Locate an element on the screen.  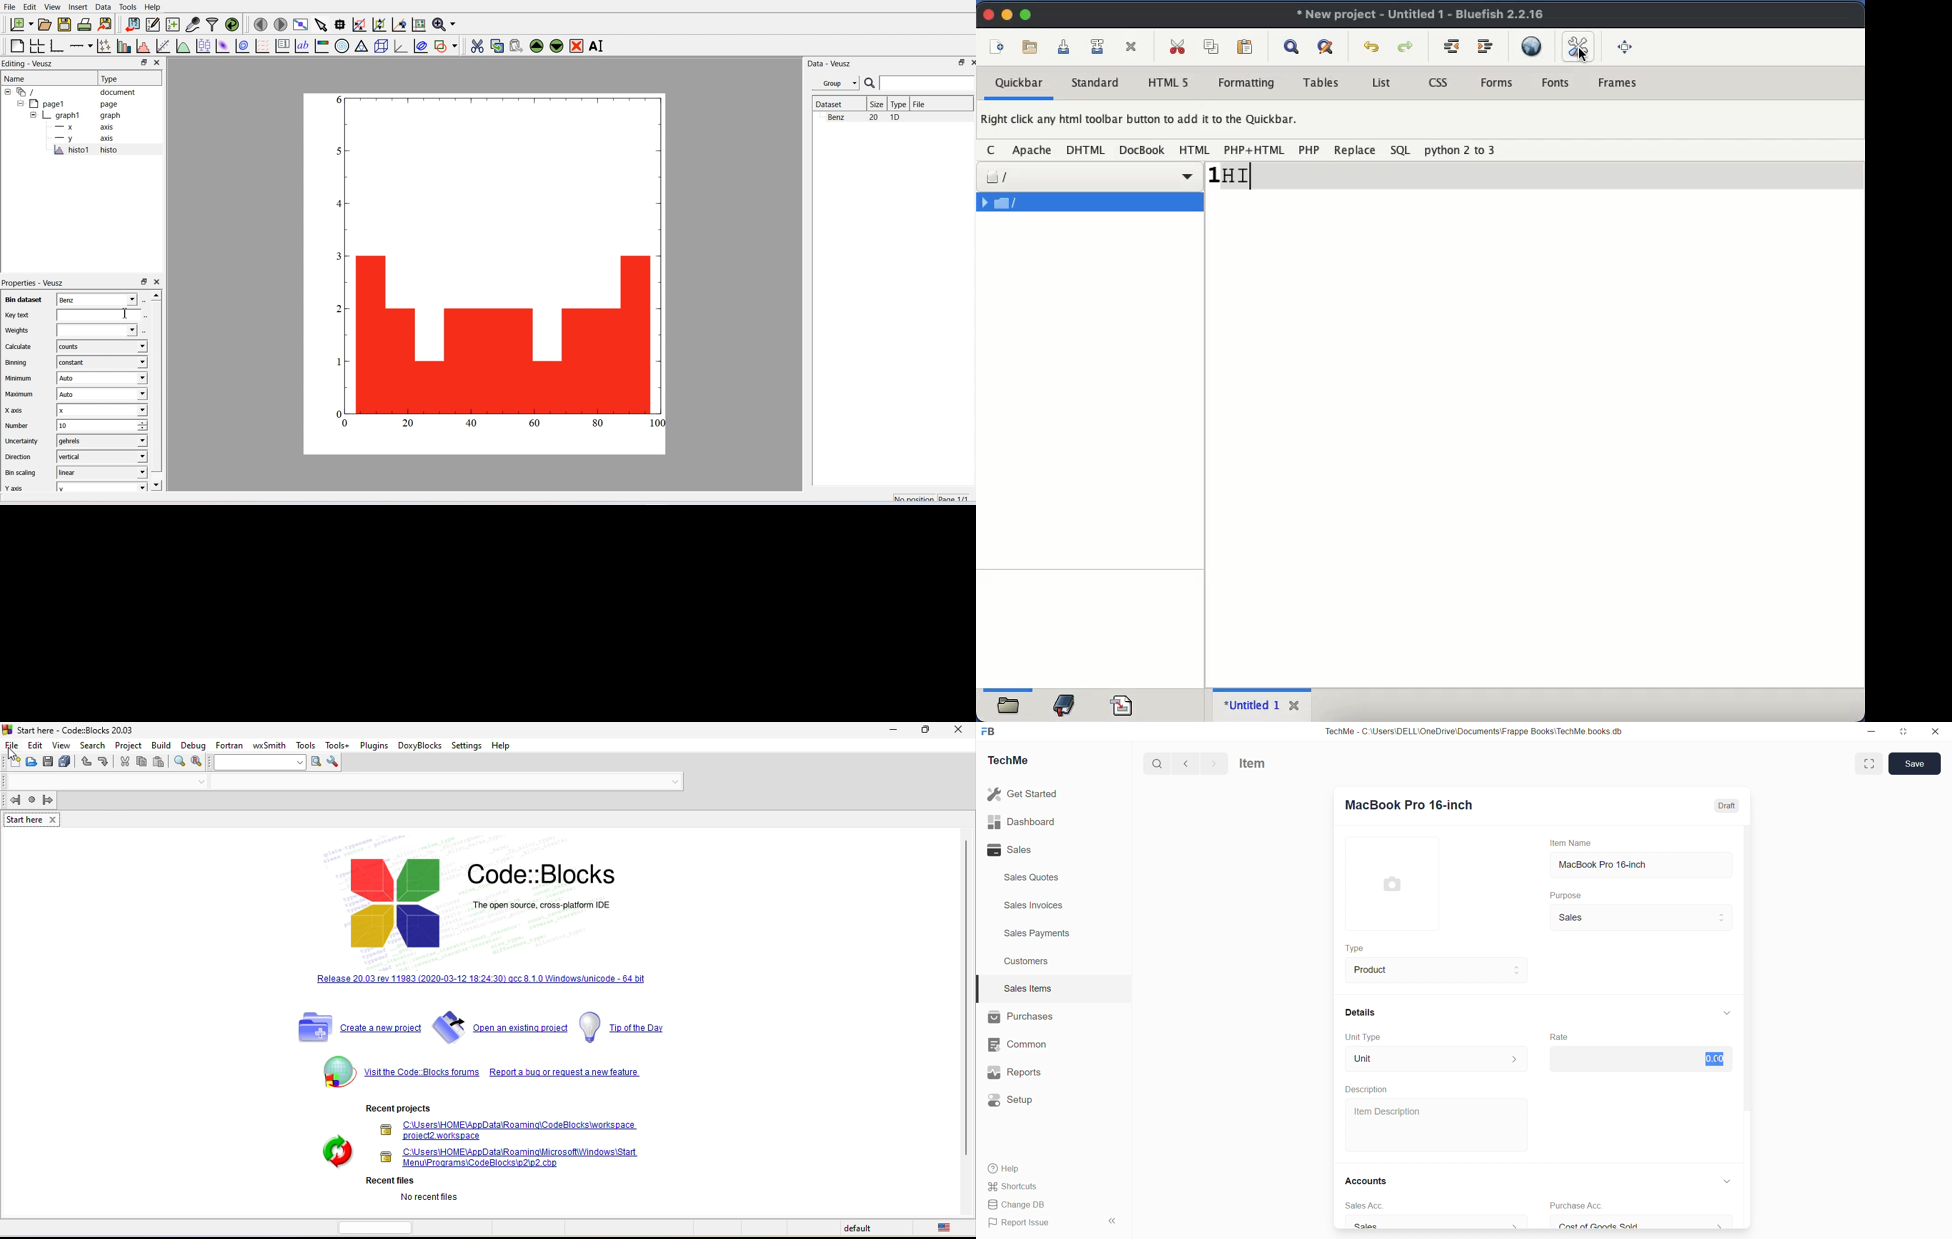
Dashboard is located at coordinates (1022, 821).